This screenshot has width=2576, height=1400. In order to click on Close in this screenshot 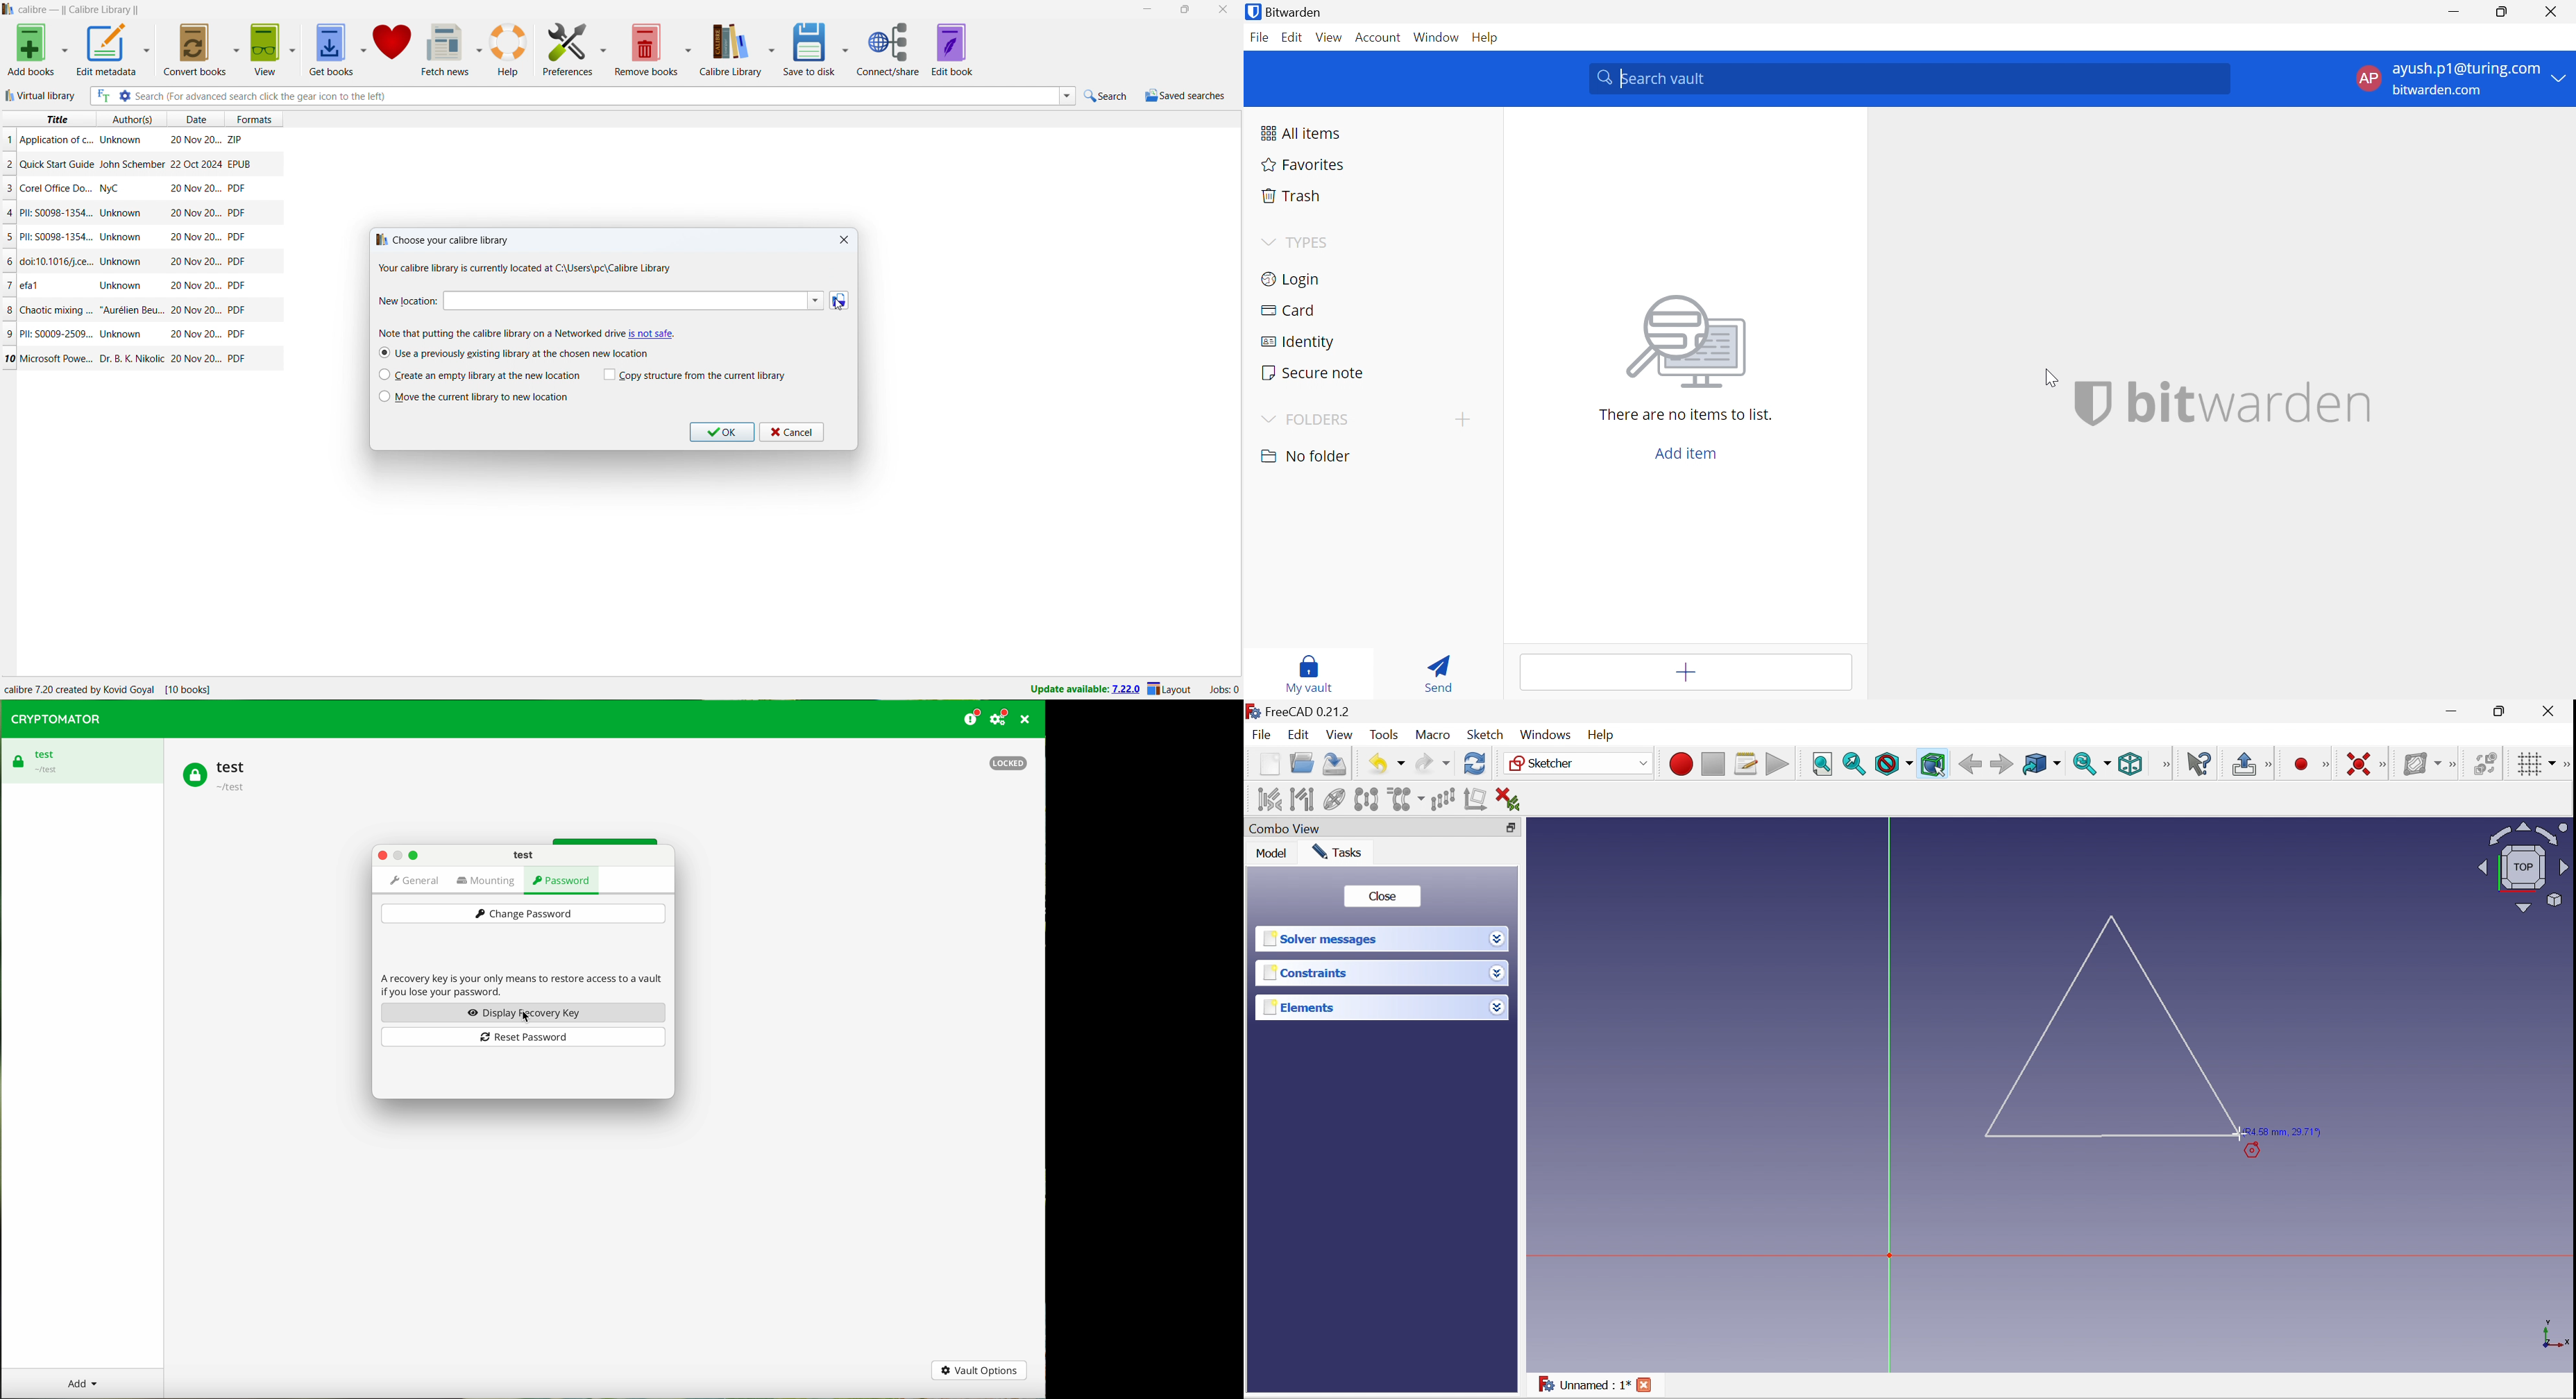, I will do `click(1643, 1384)`.